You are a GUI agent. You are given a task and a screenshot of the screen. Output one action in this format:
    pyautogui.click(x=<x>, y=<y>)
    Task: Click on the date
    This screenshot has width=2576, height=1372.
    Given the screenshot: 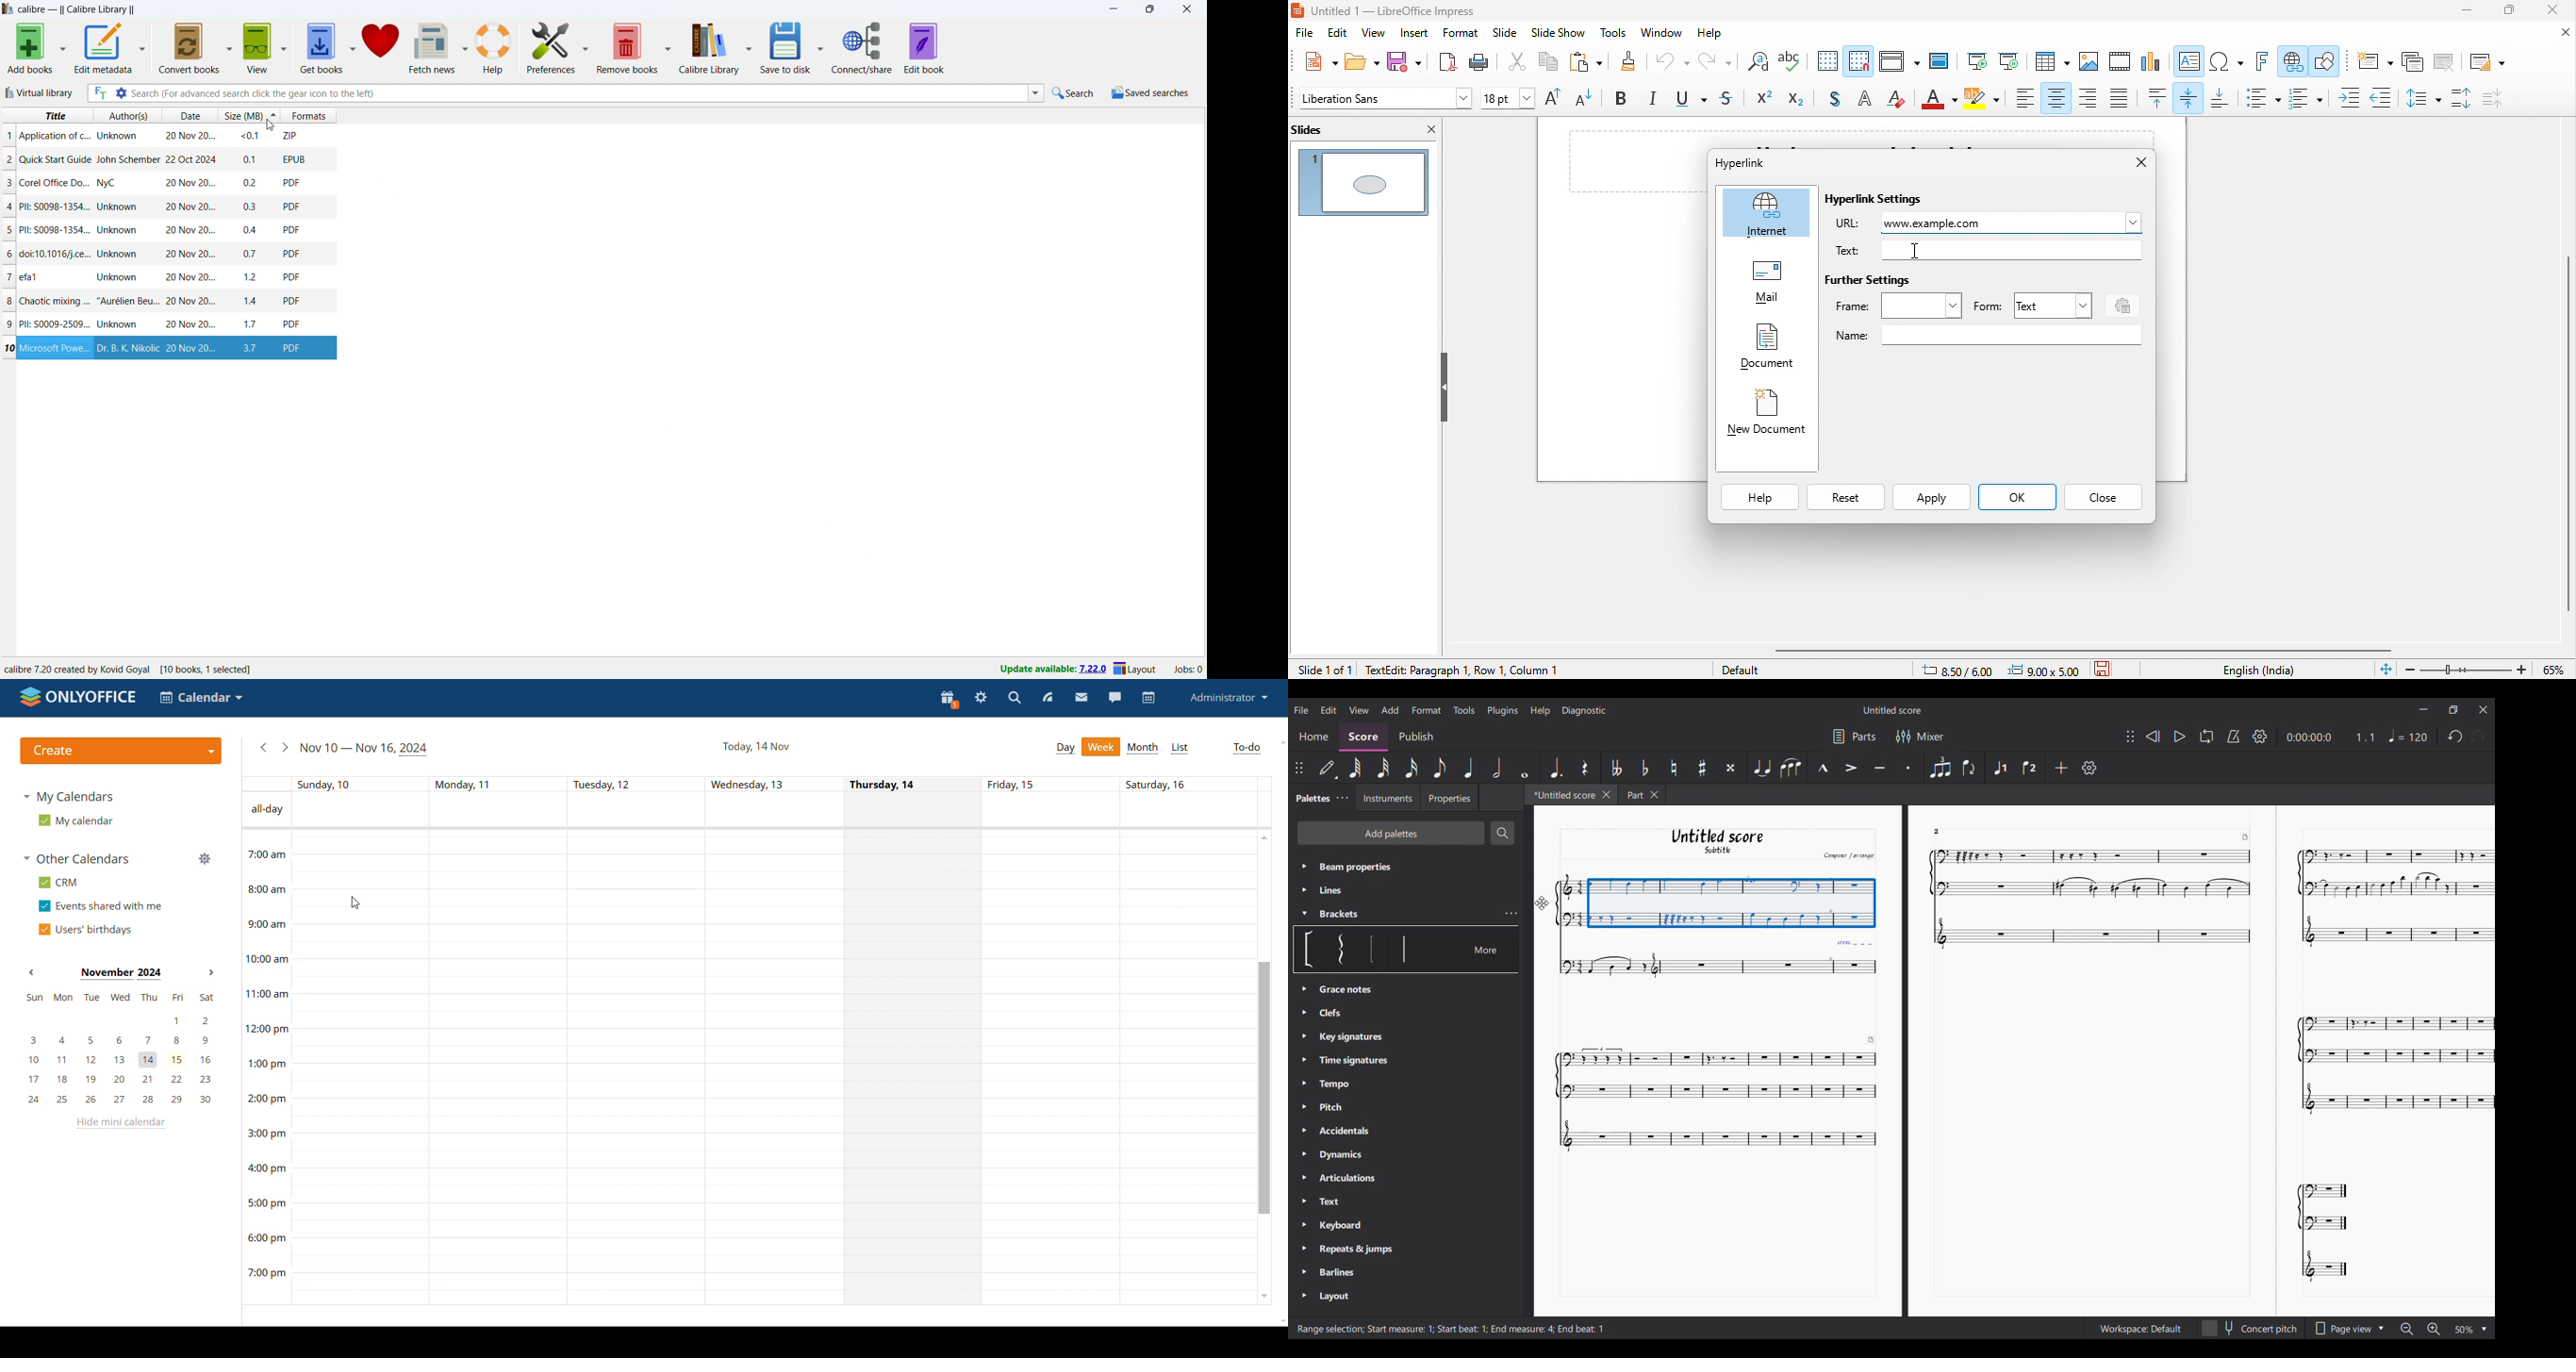 What is the action you would take?
    pyautogui.click(x=190, y=348)
    